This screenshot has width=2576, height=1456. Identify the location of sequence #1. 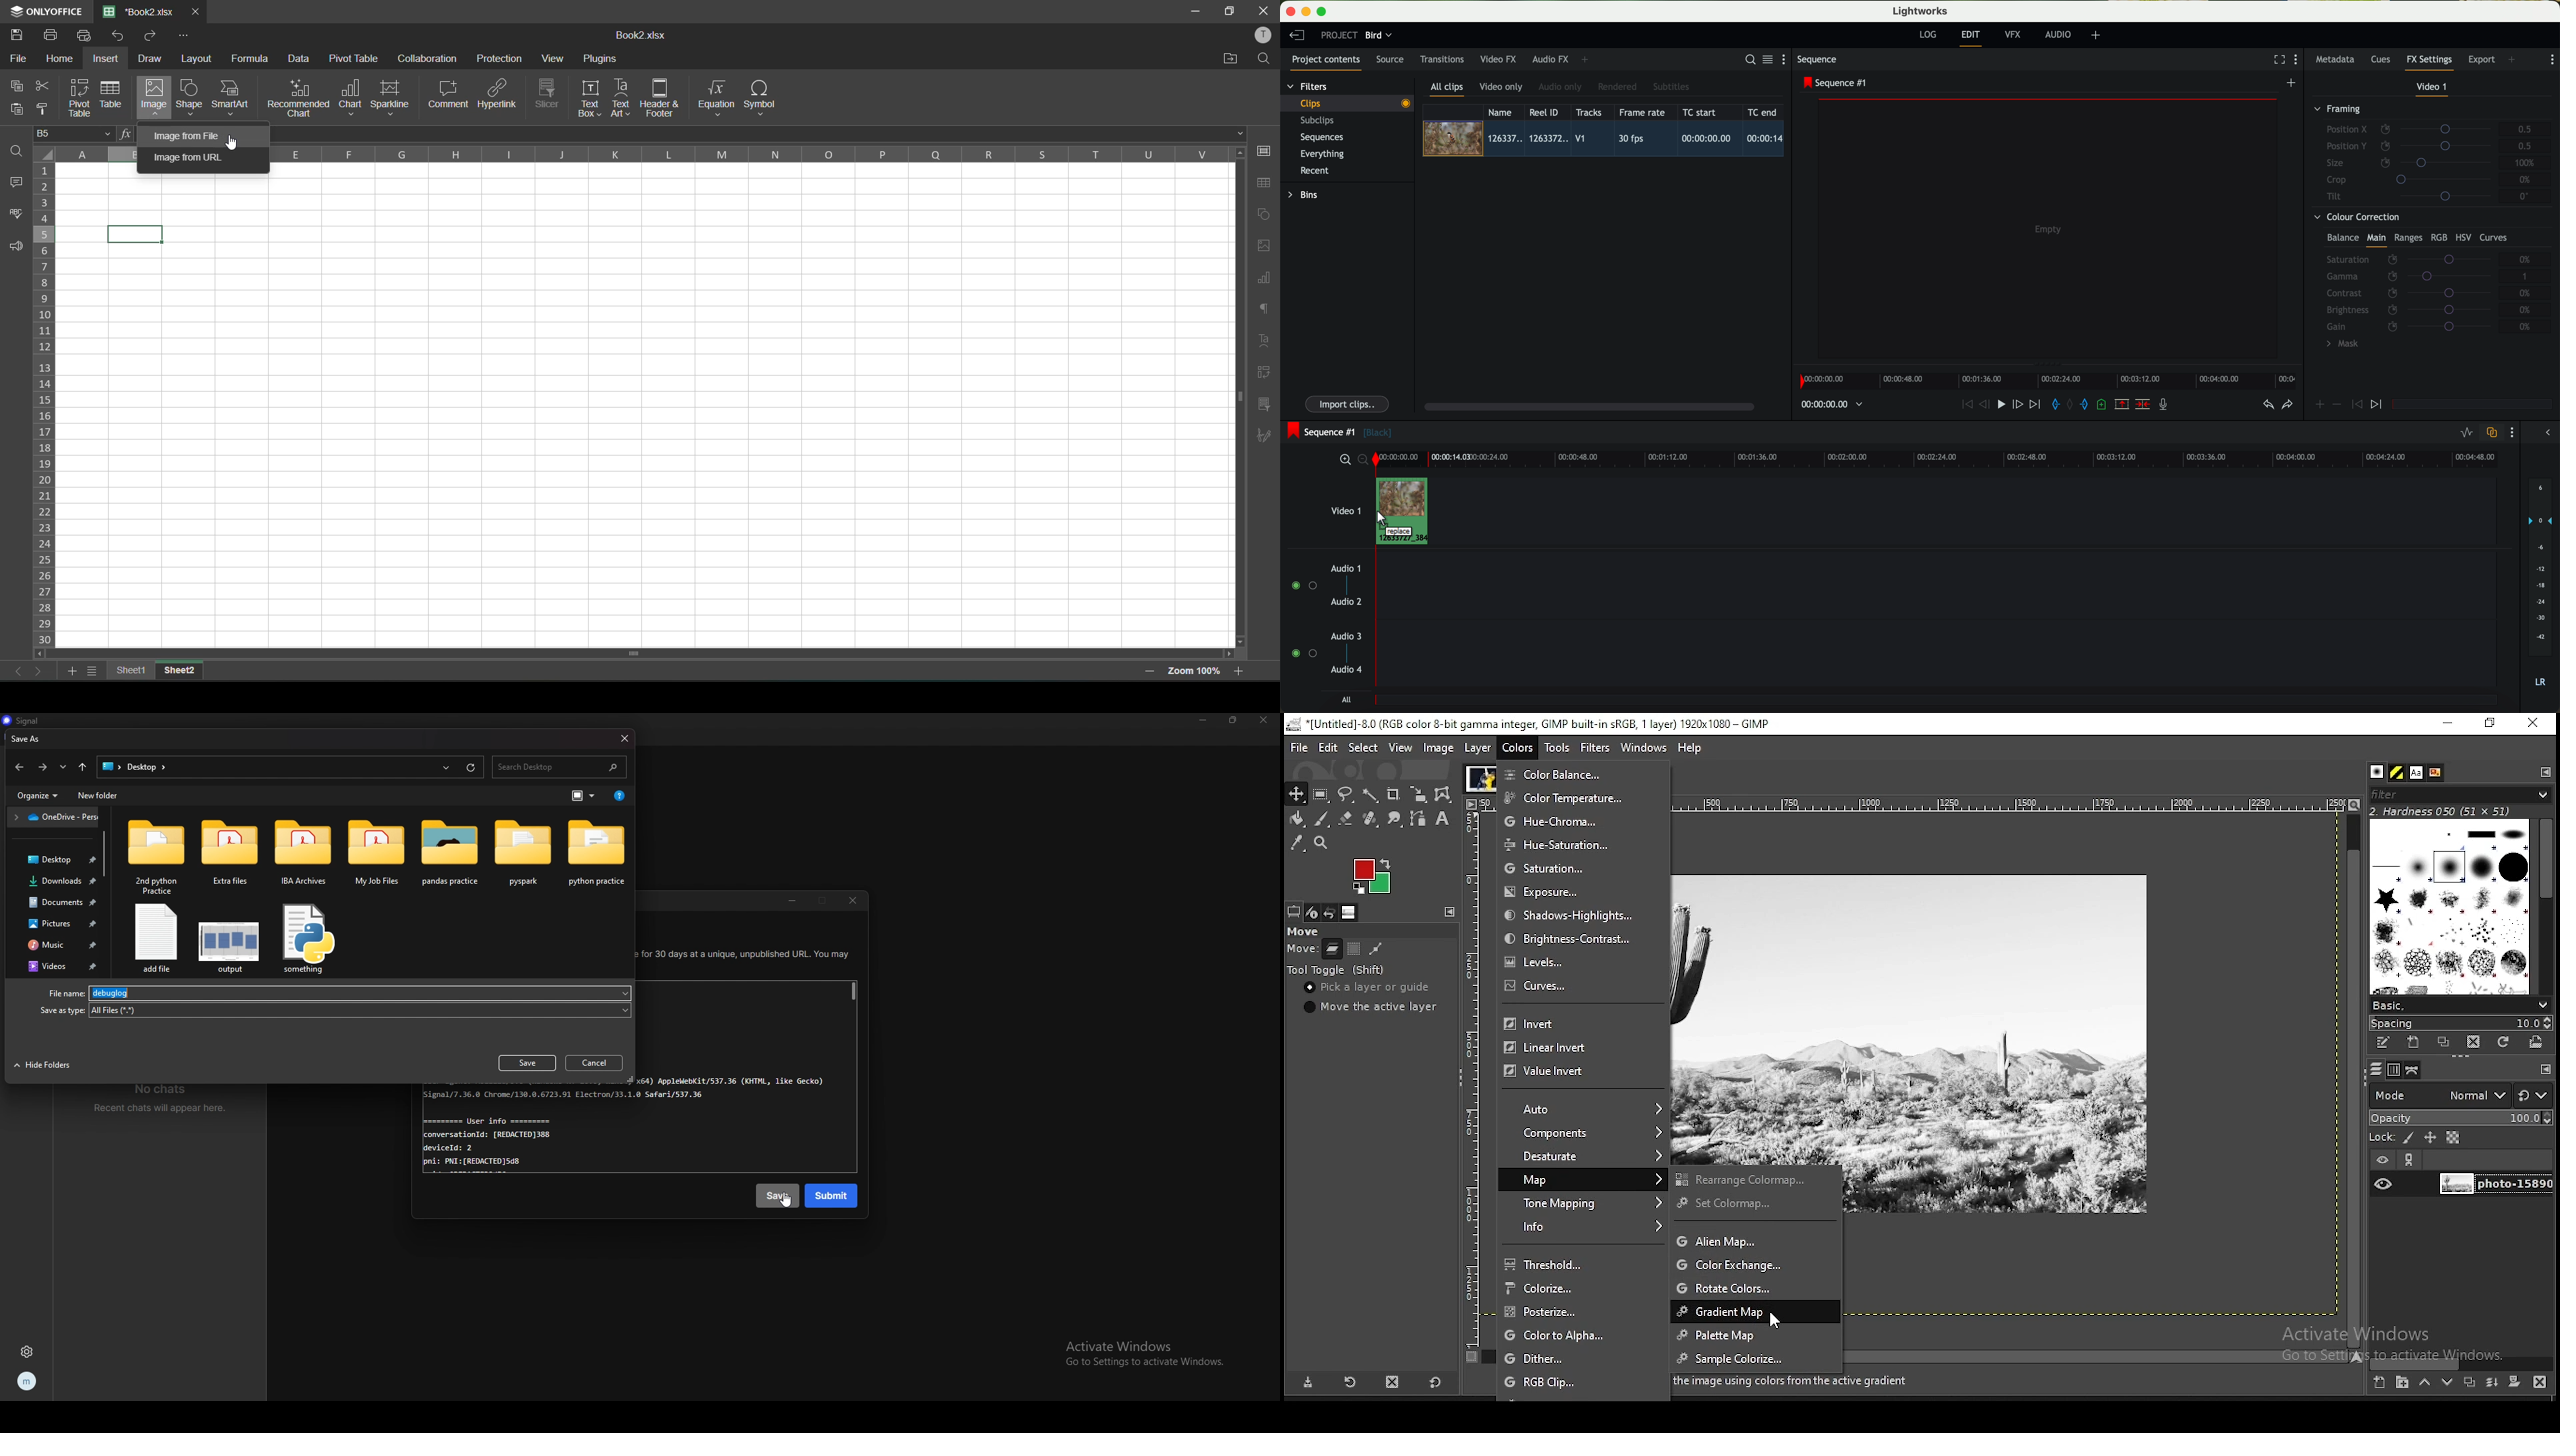
(1318, 432).